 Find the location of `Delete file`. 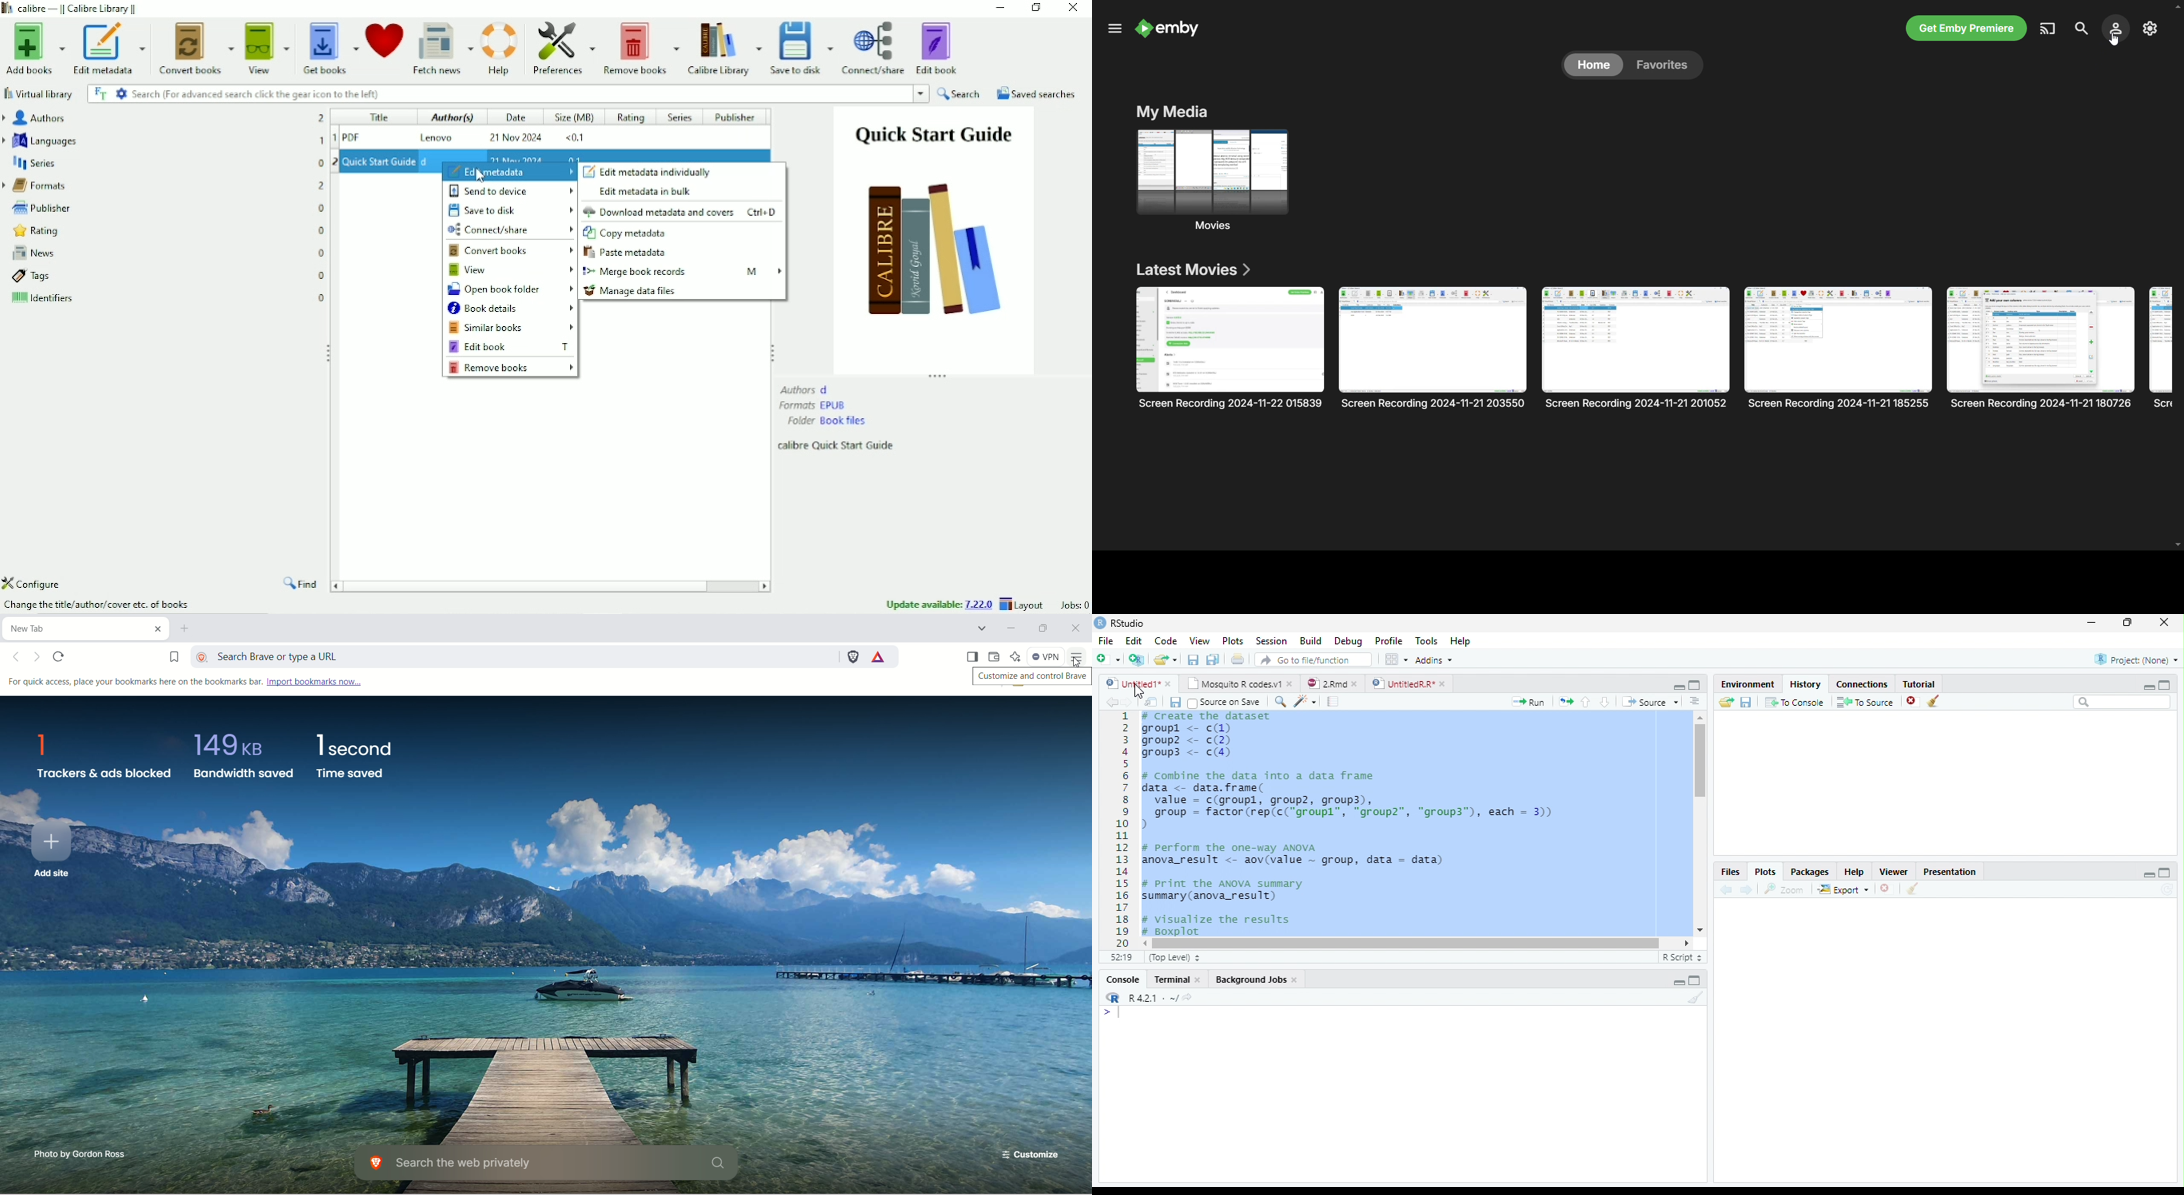

Delete file is located at coordinates (1914, 701).